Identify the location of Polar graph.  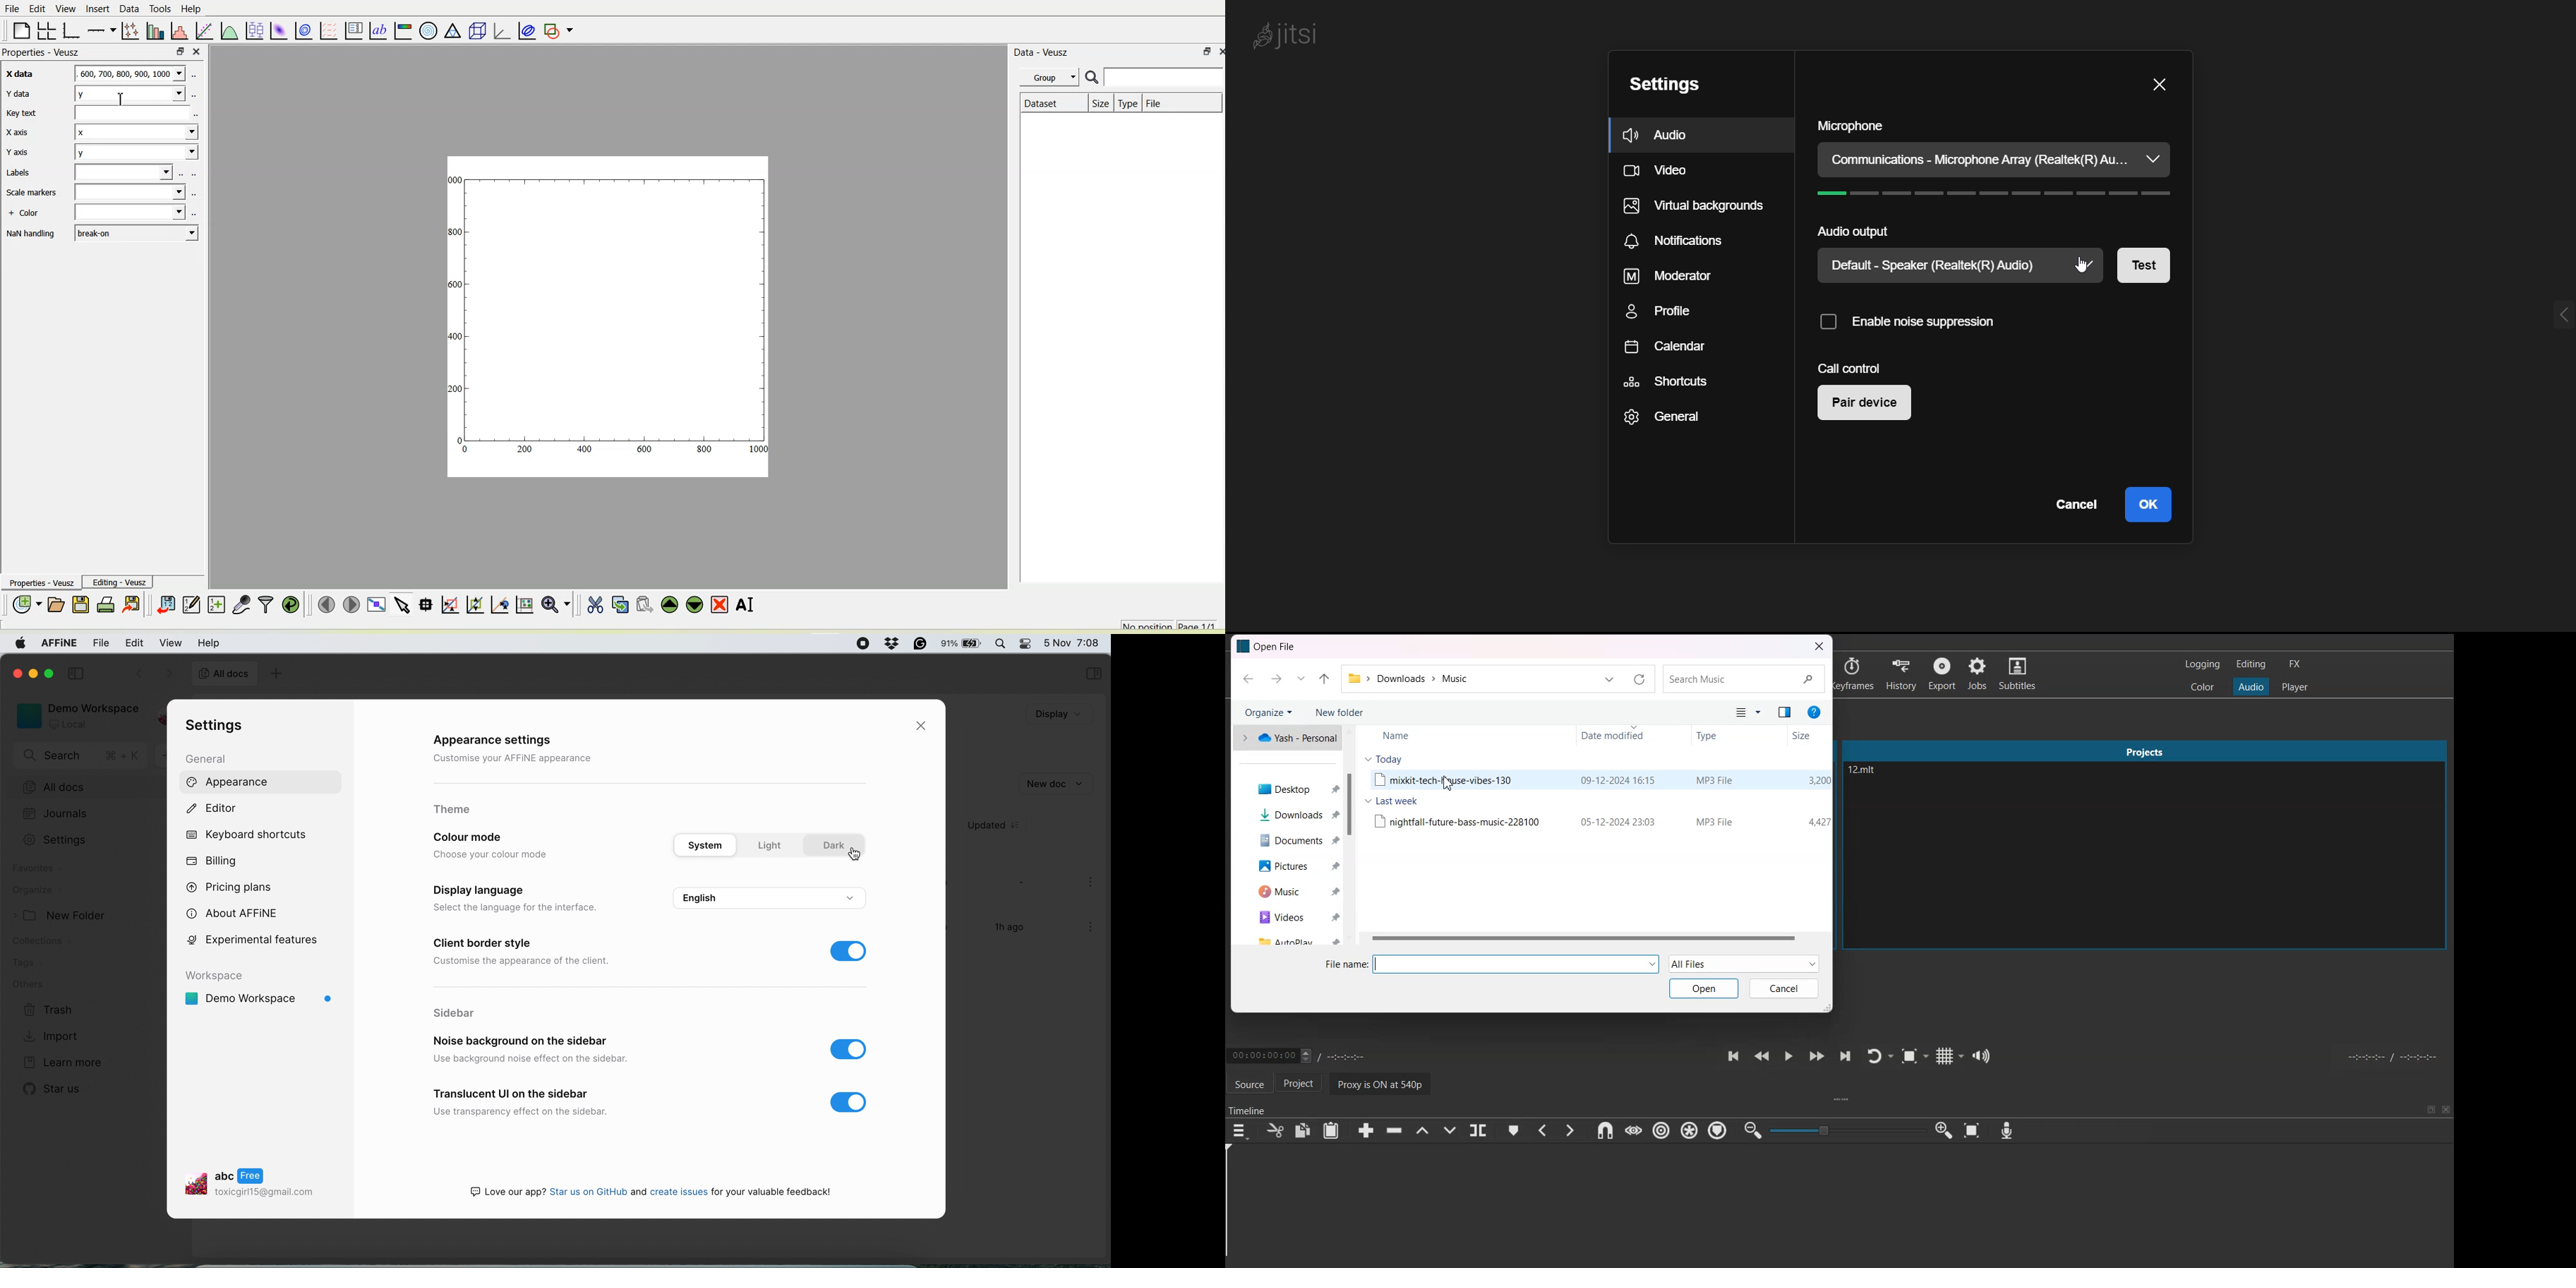
(430, 30).